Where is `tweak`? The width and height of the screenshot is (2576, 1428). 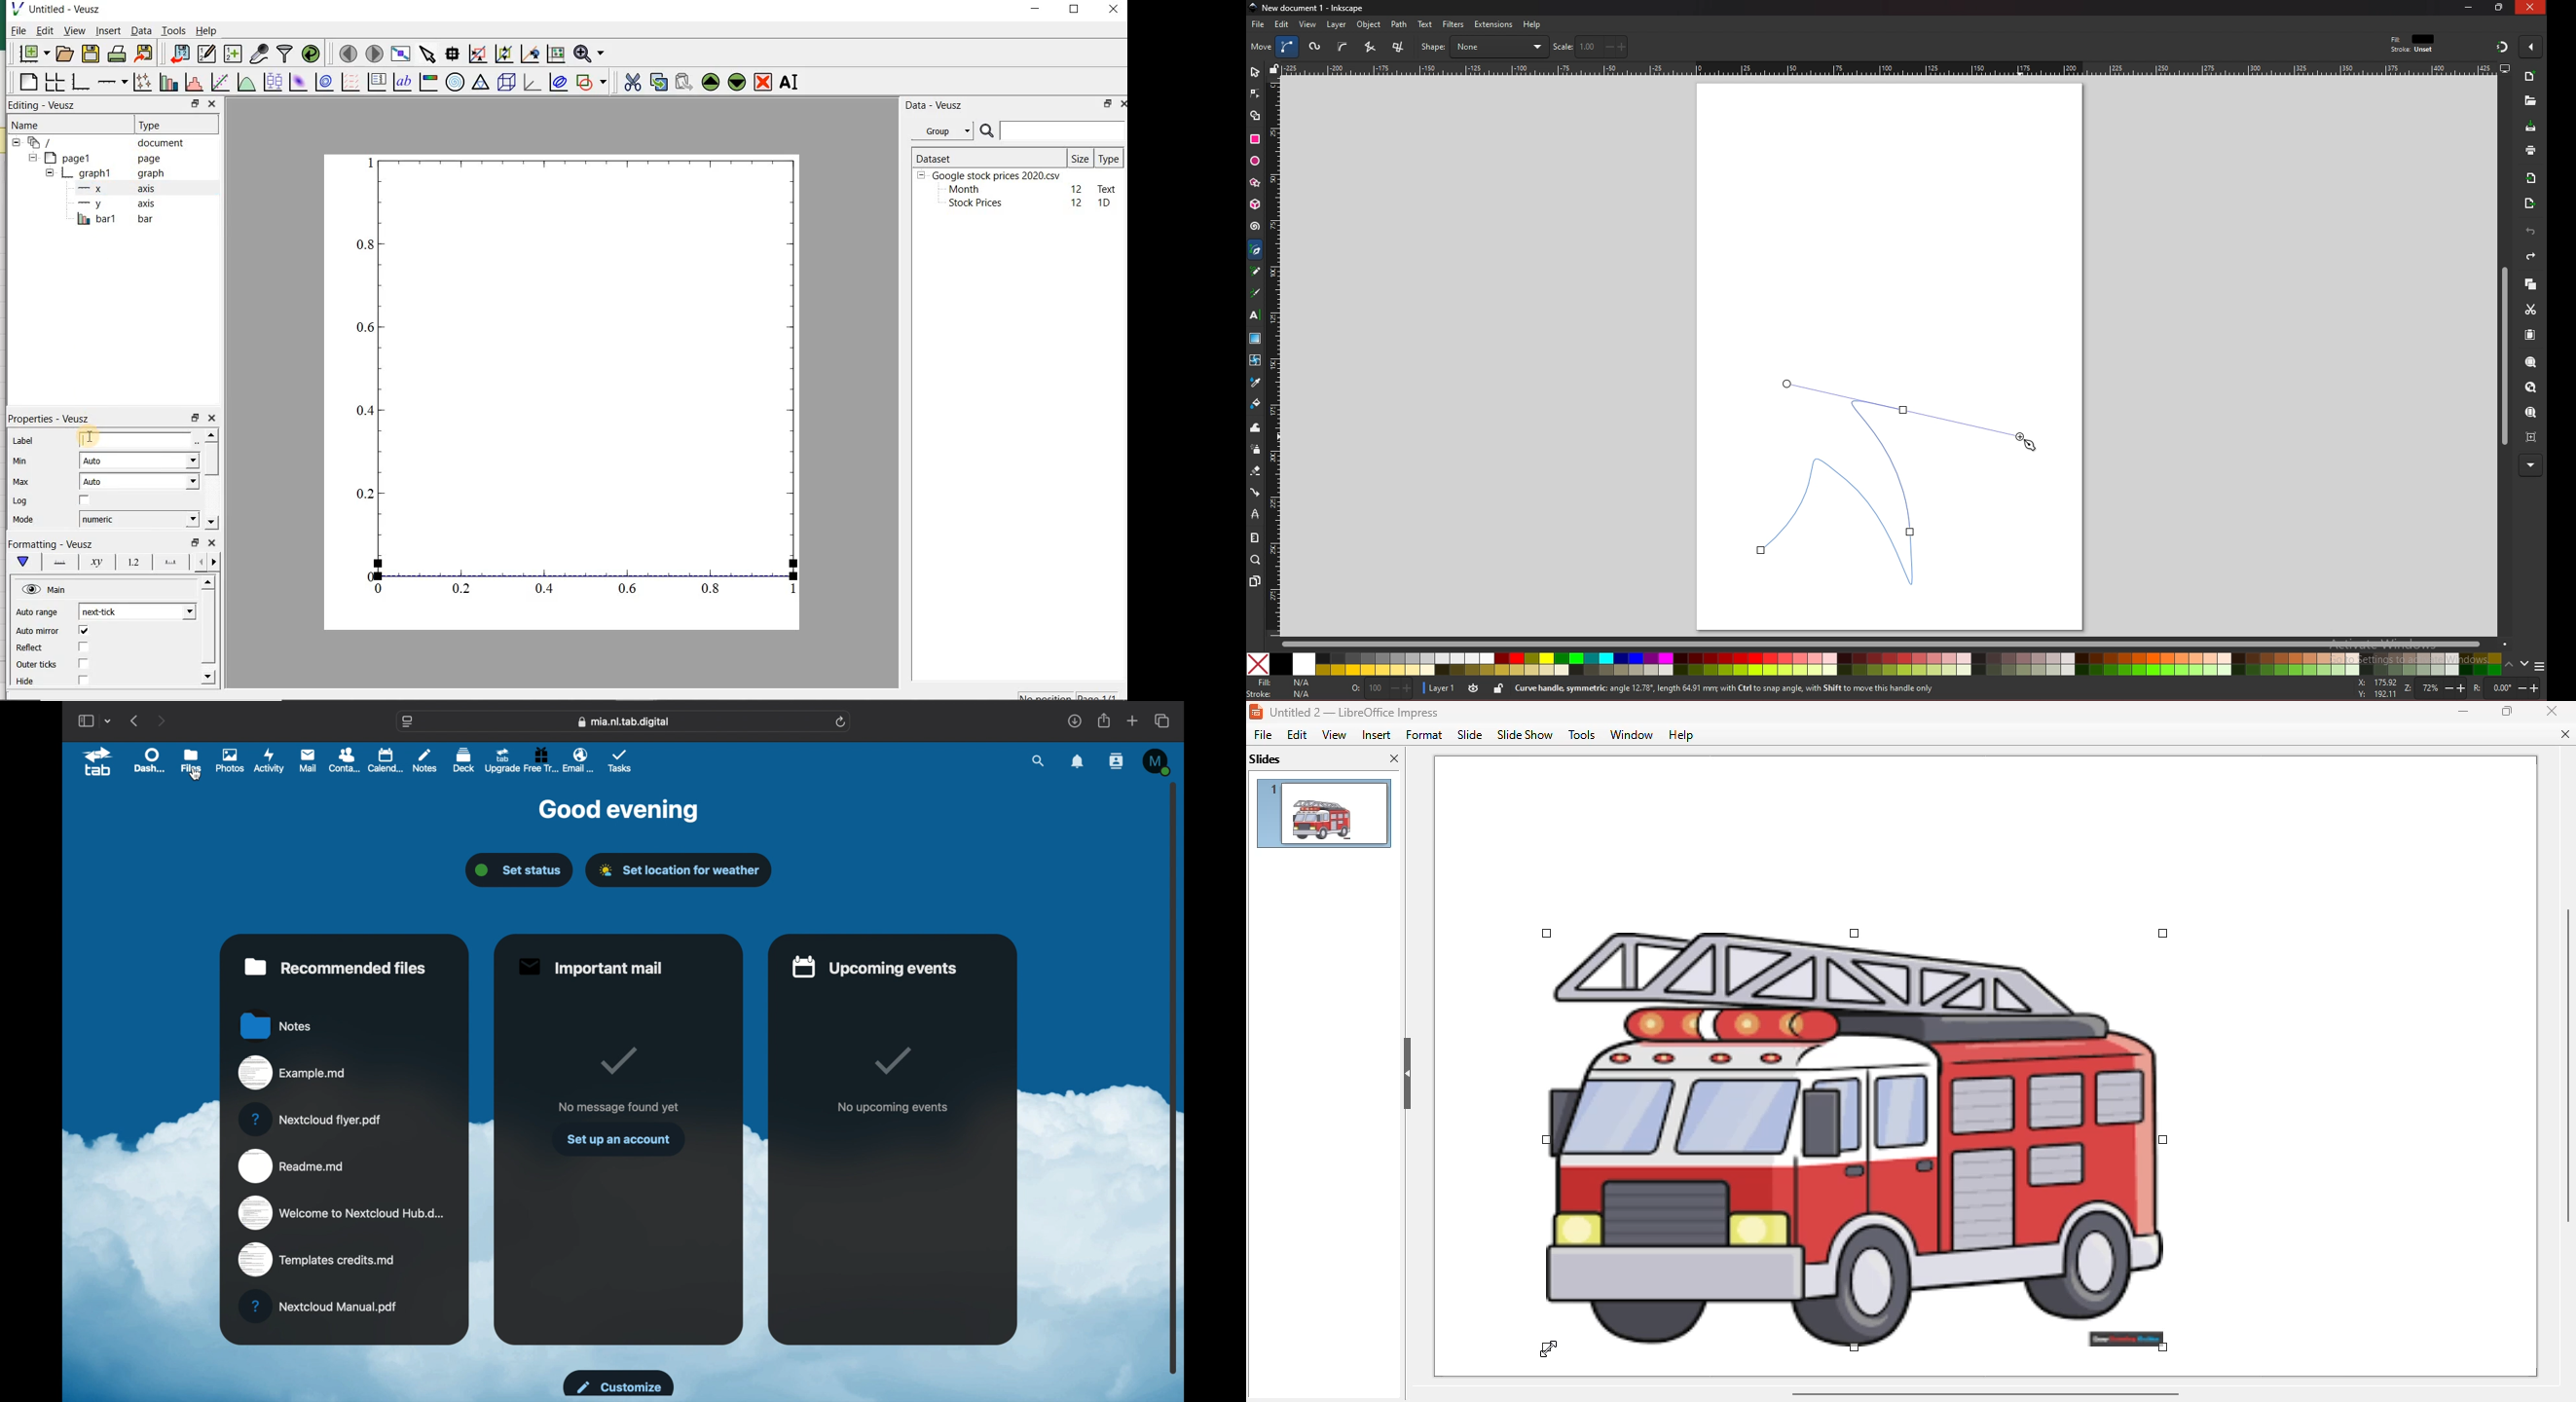 tweak is located at coordinates (1256, 427).